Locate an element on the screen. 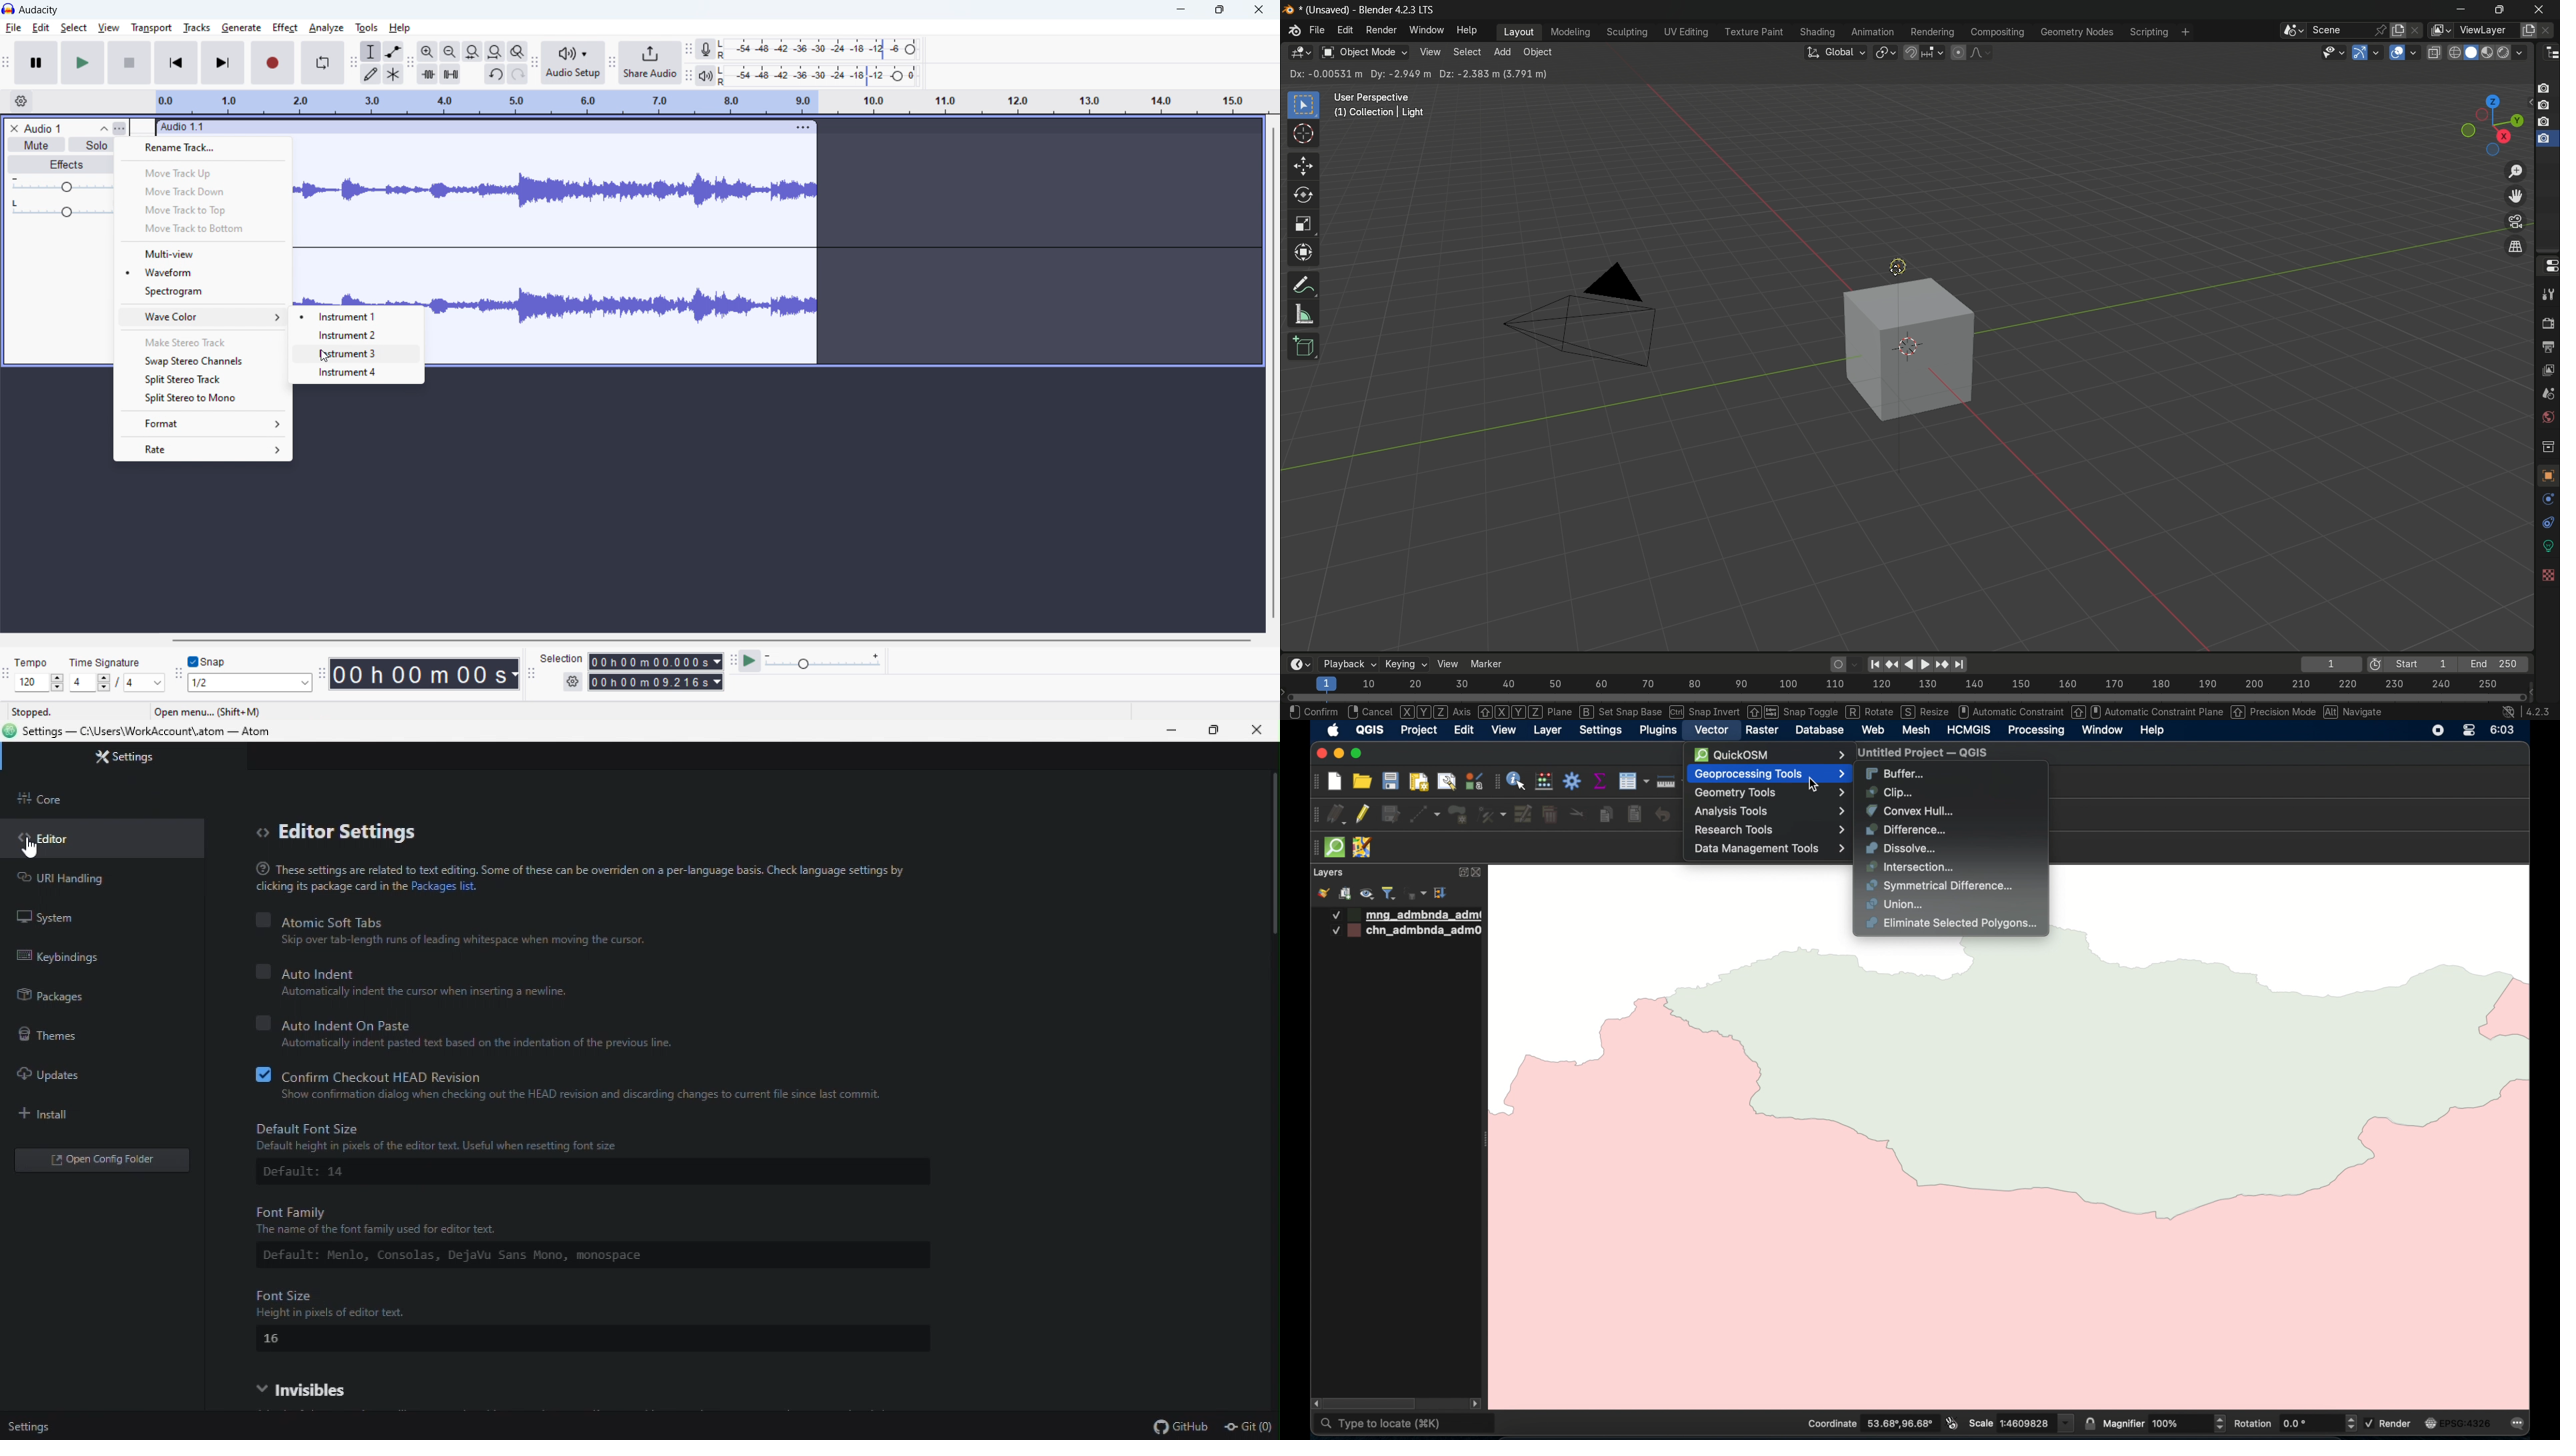  Track control pan menu is located at coordinates (120, 129).